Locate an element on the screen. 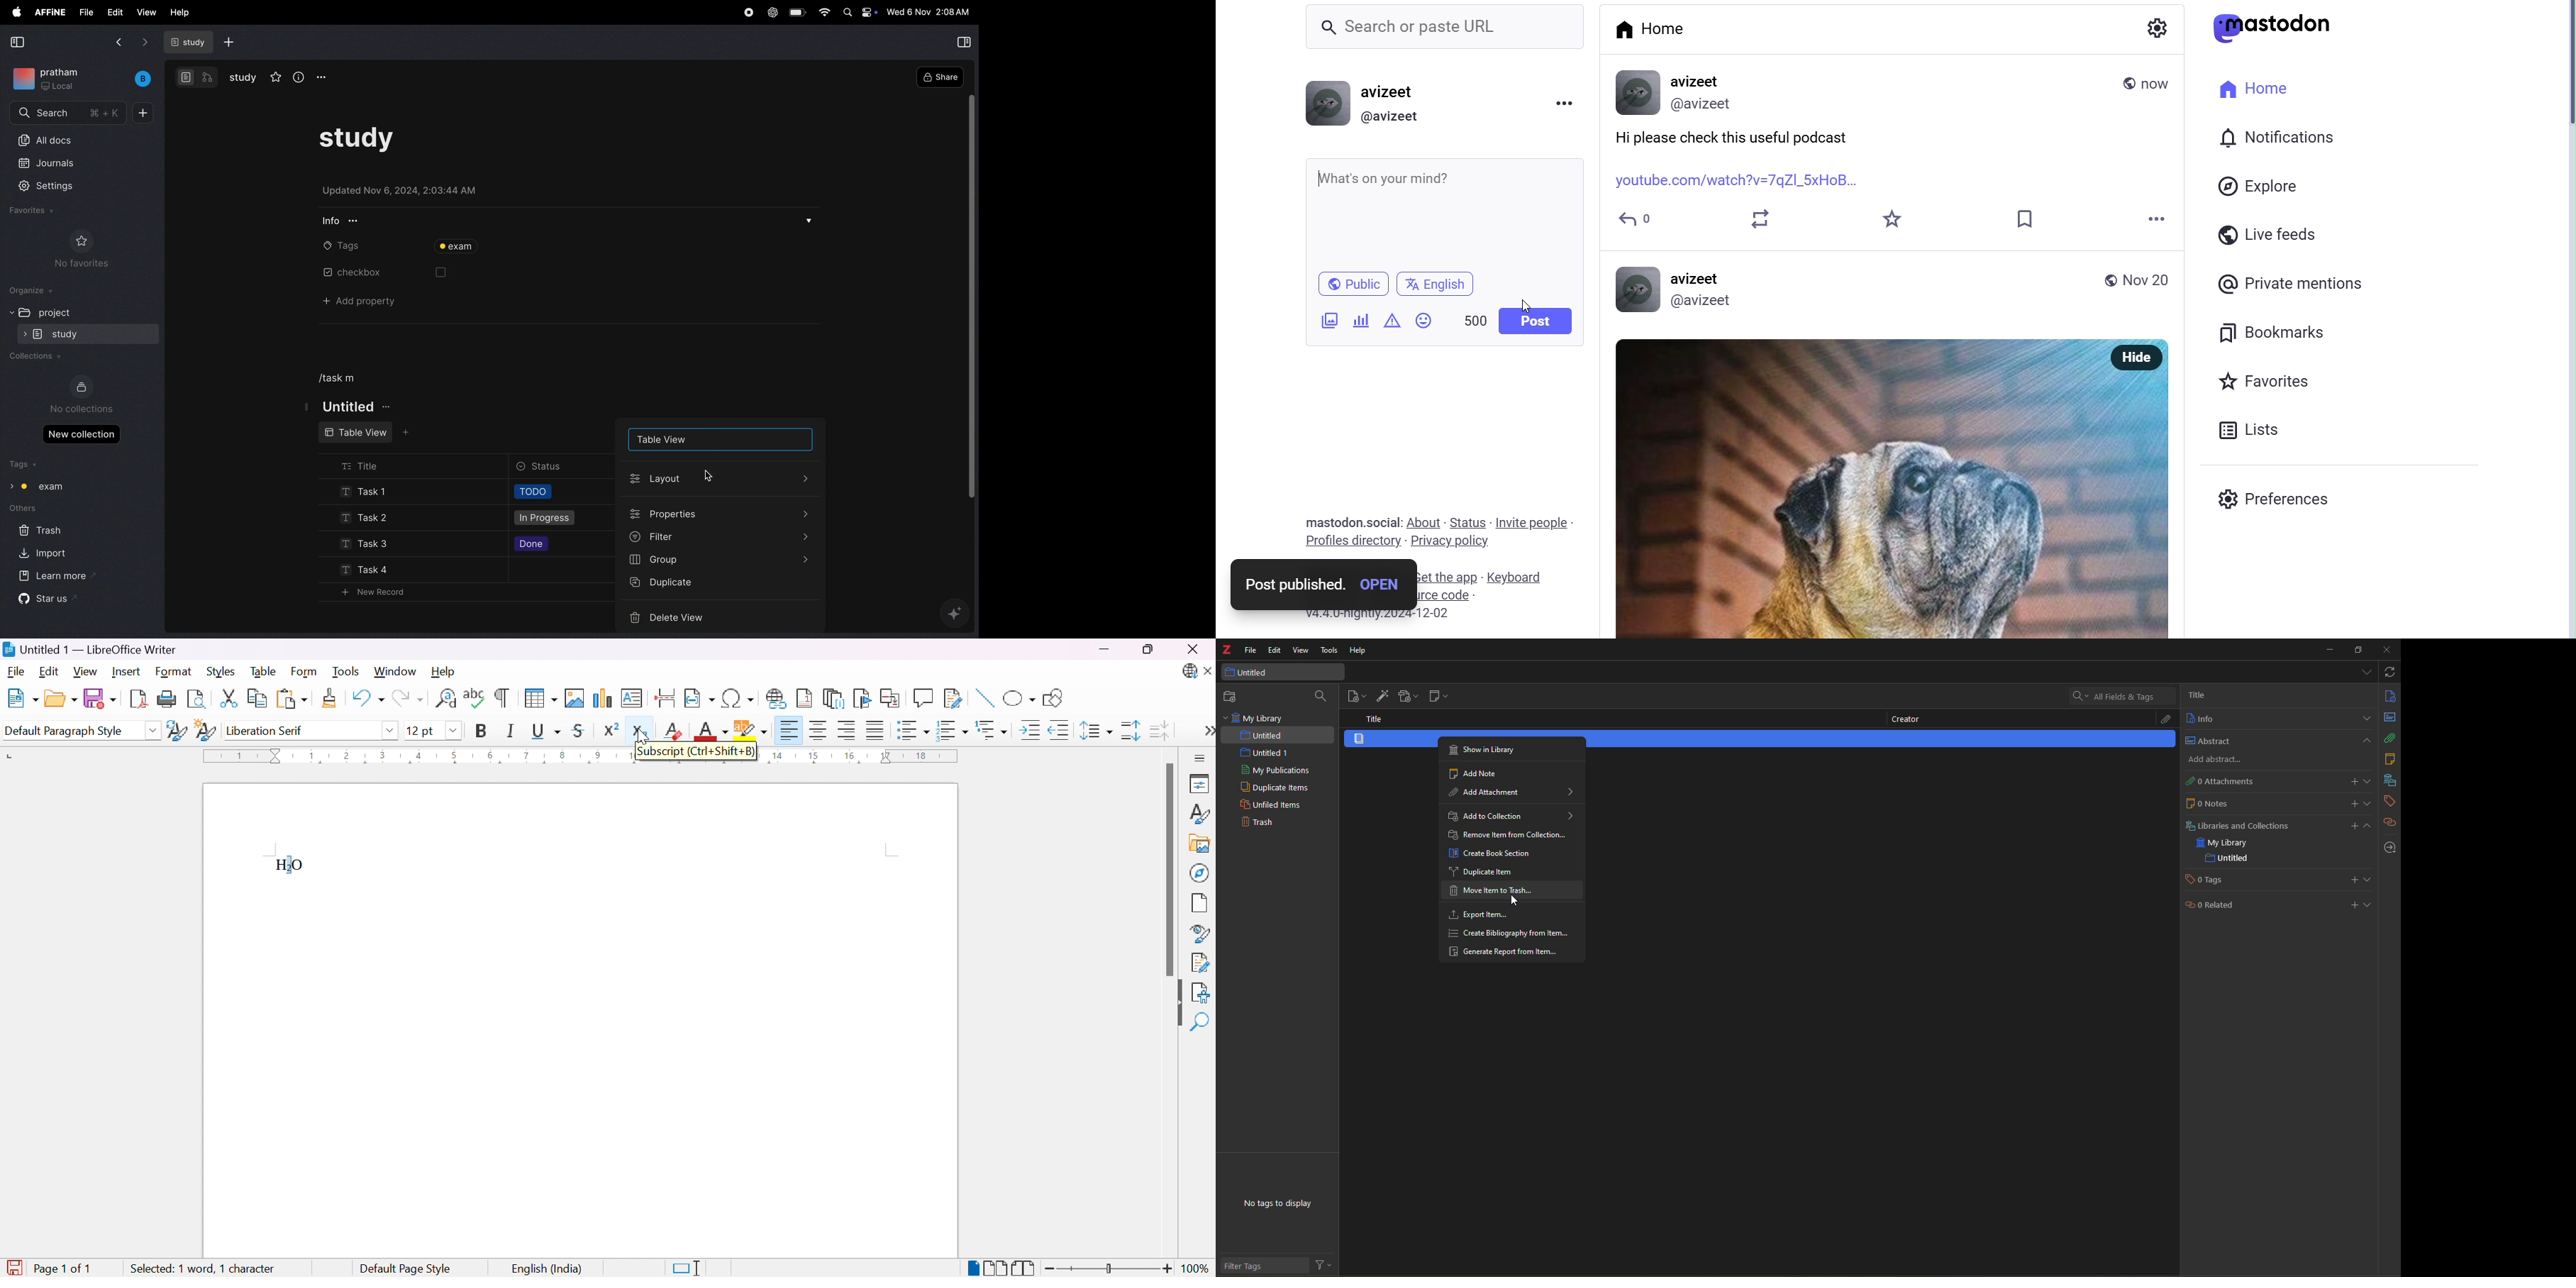 The height and width of the screenshot is (1288, 2576). Liberation serif is located at coordinates (267, 730).